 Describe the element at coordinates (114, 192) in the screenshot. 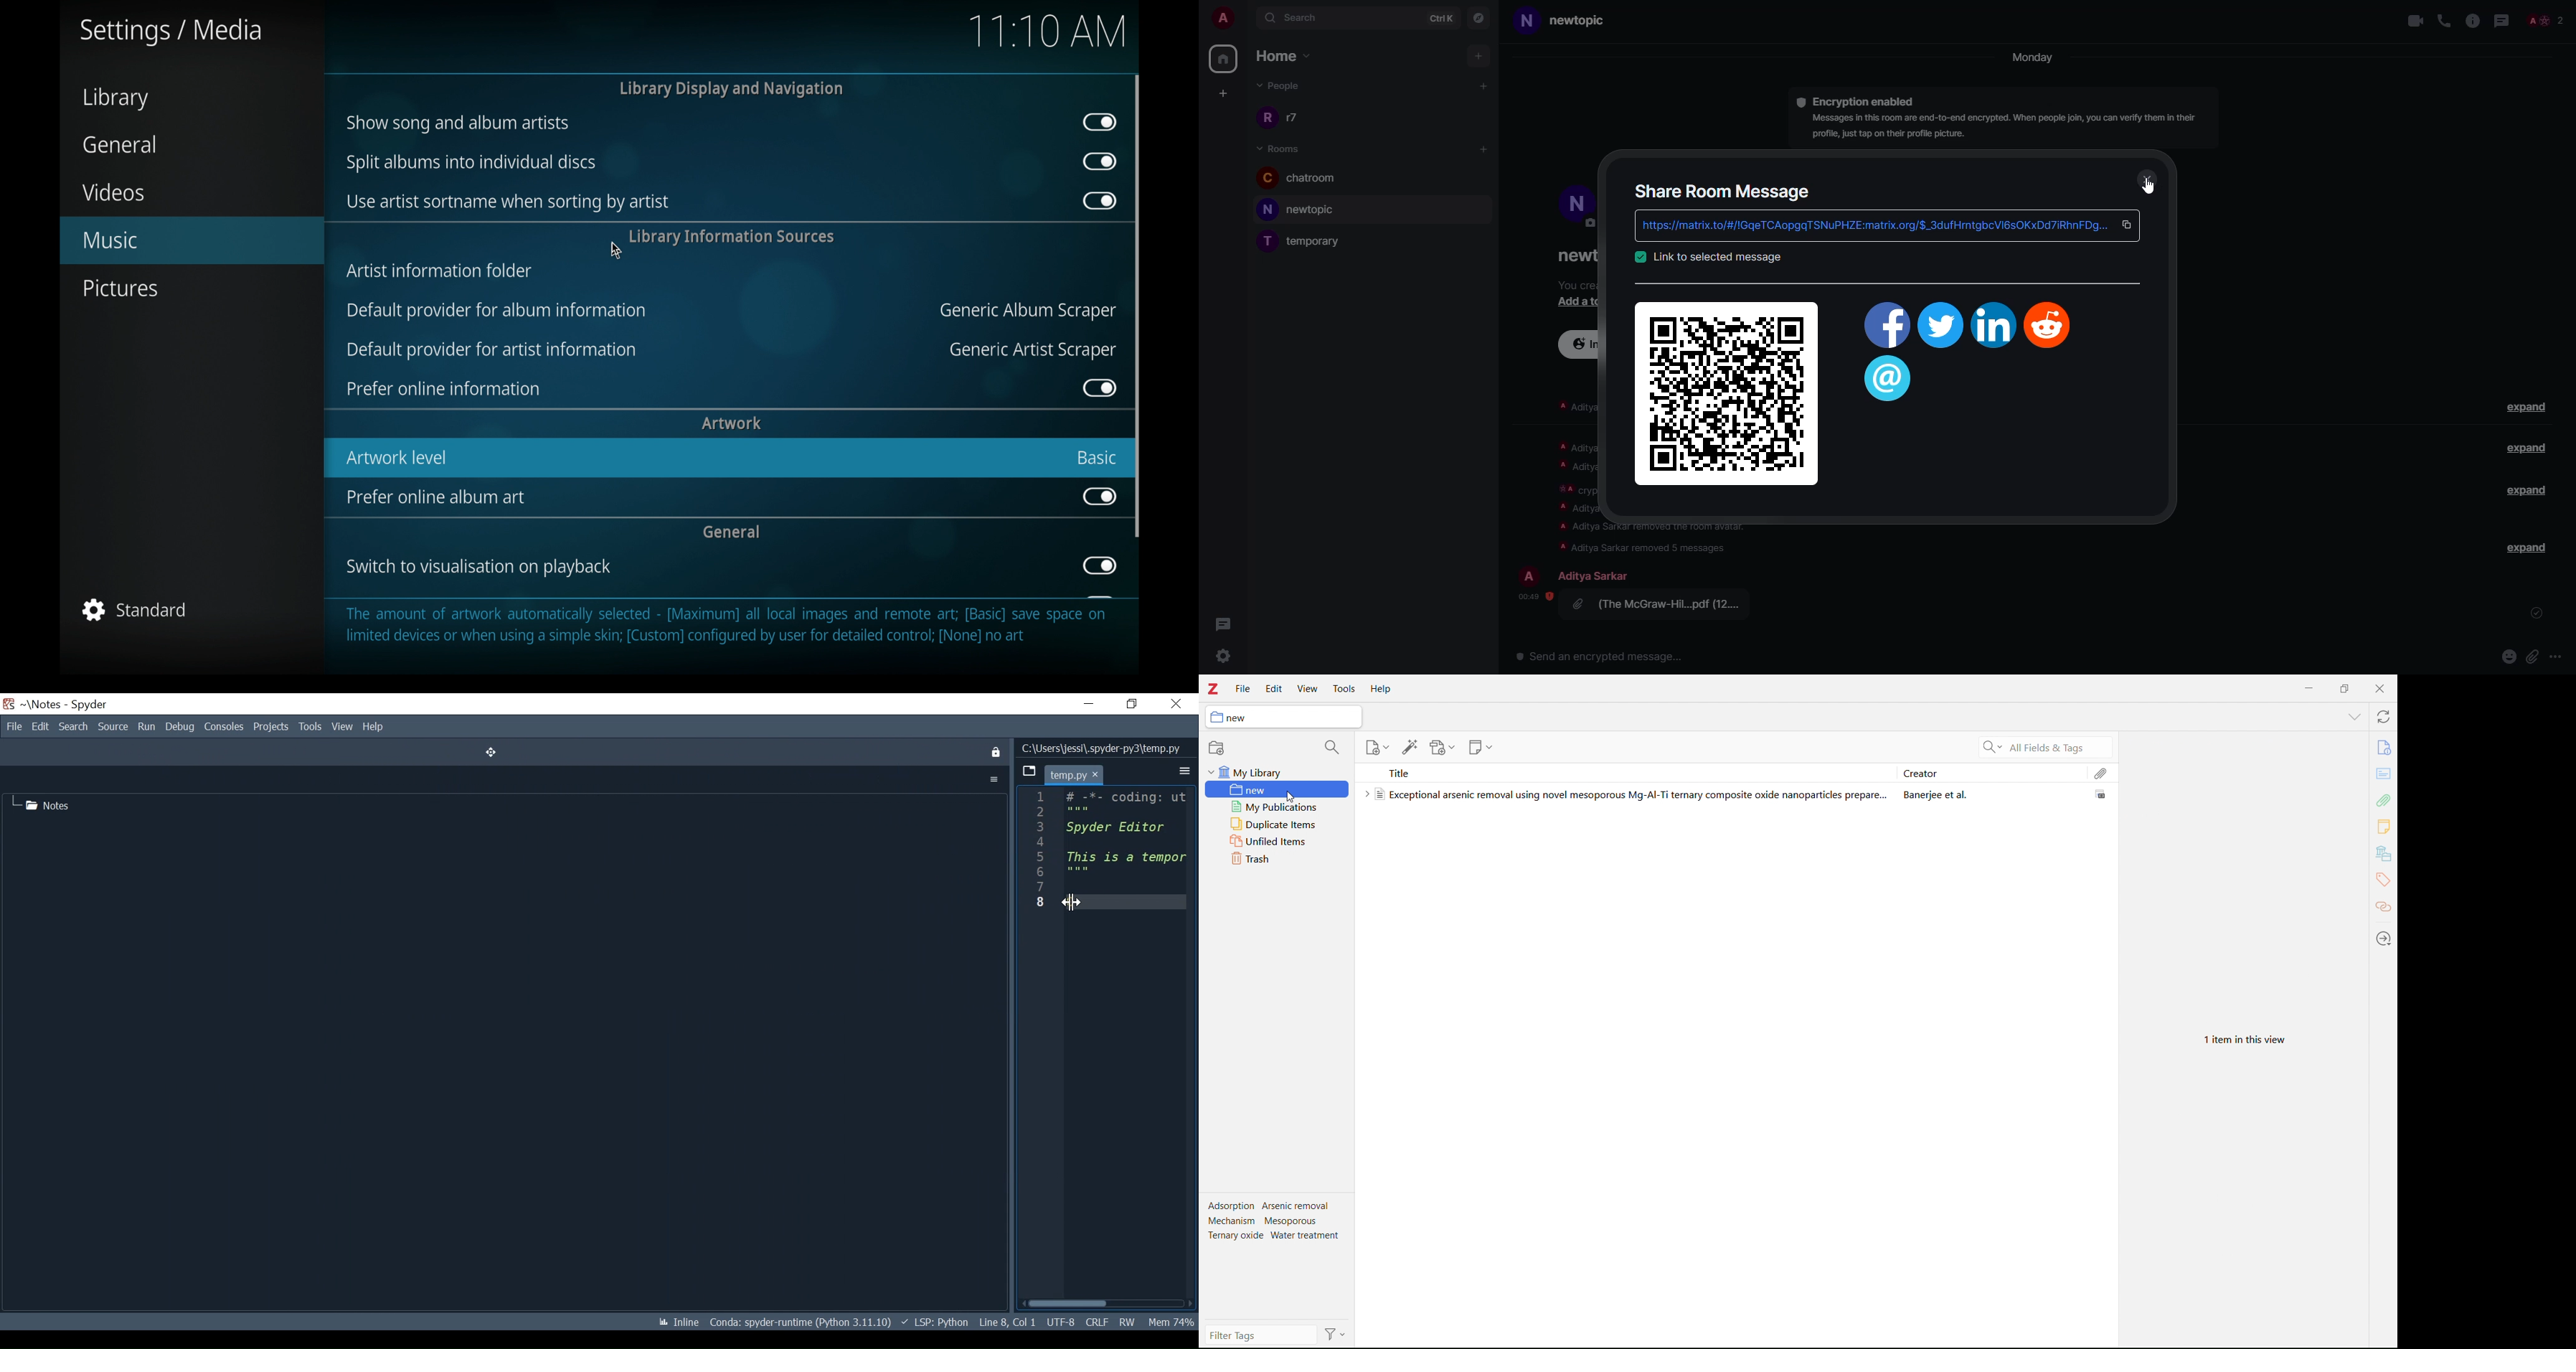

I see `videos` at that location.